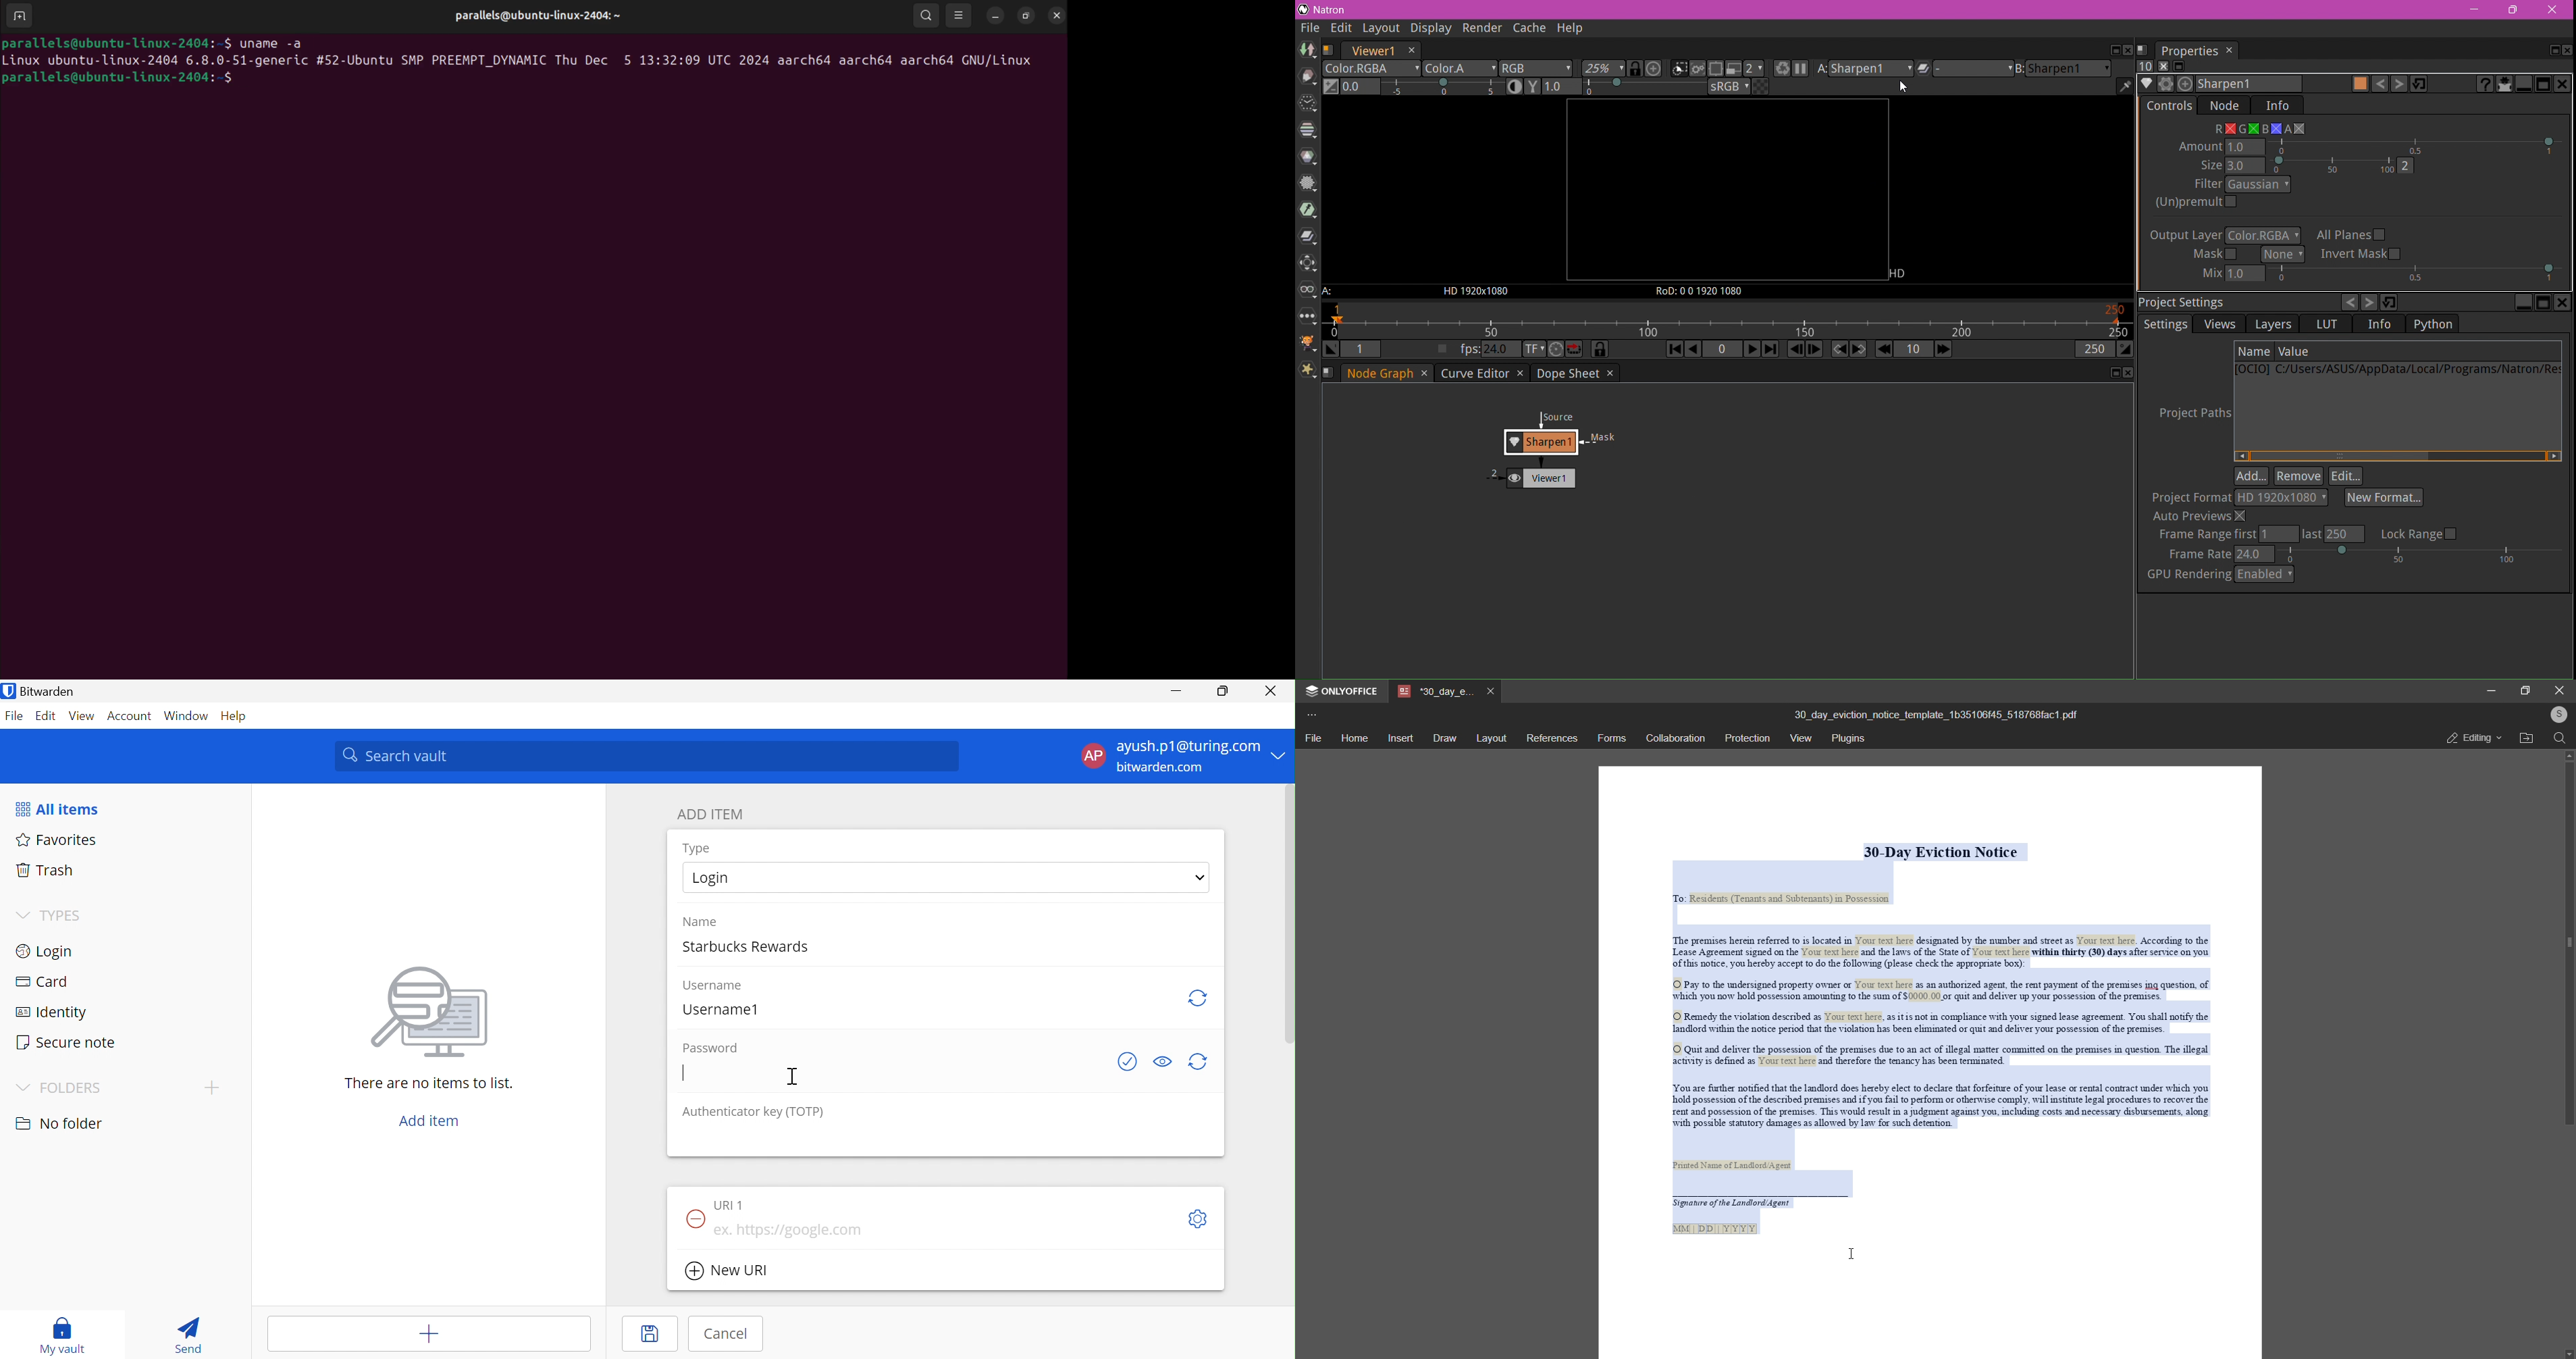  Describe the element at coordinates (700, 921) in the screenshot. I see `Name` at that location.